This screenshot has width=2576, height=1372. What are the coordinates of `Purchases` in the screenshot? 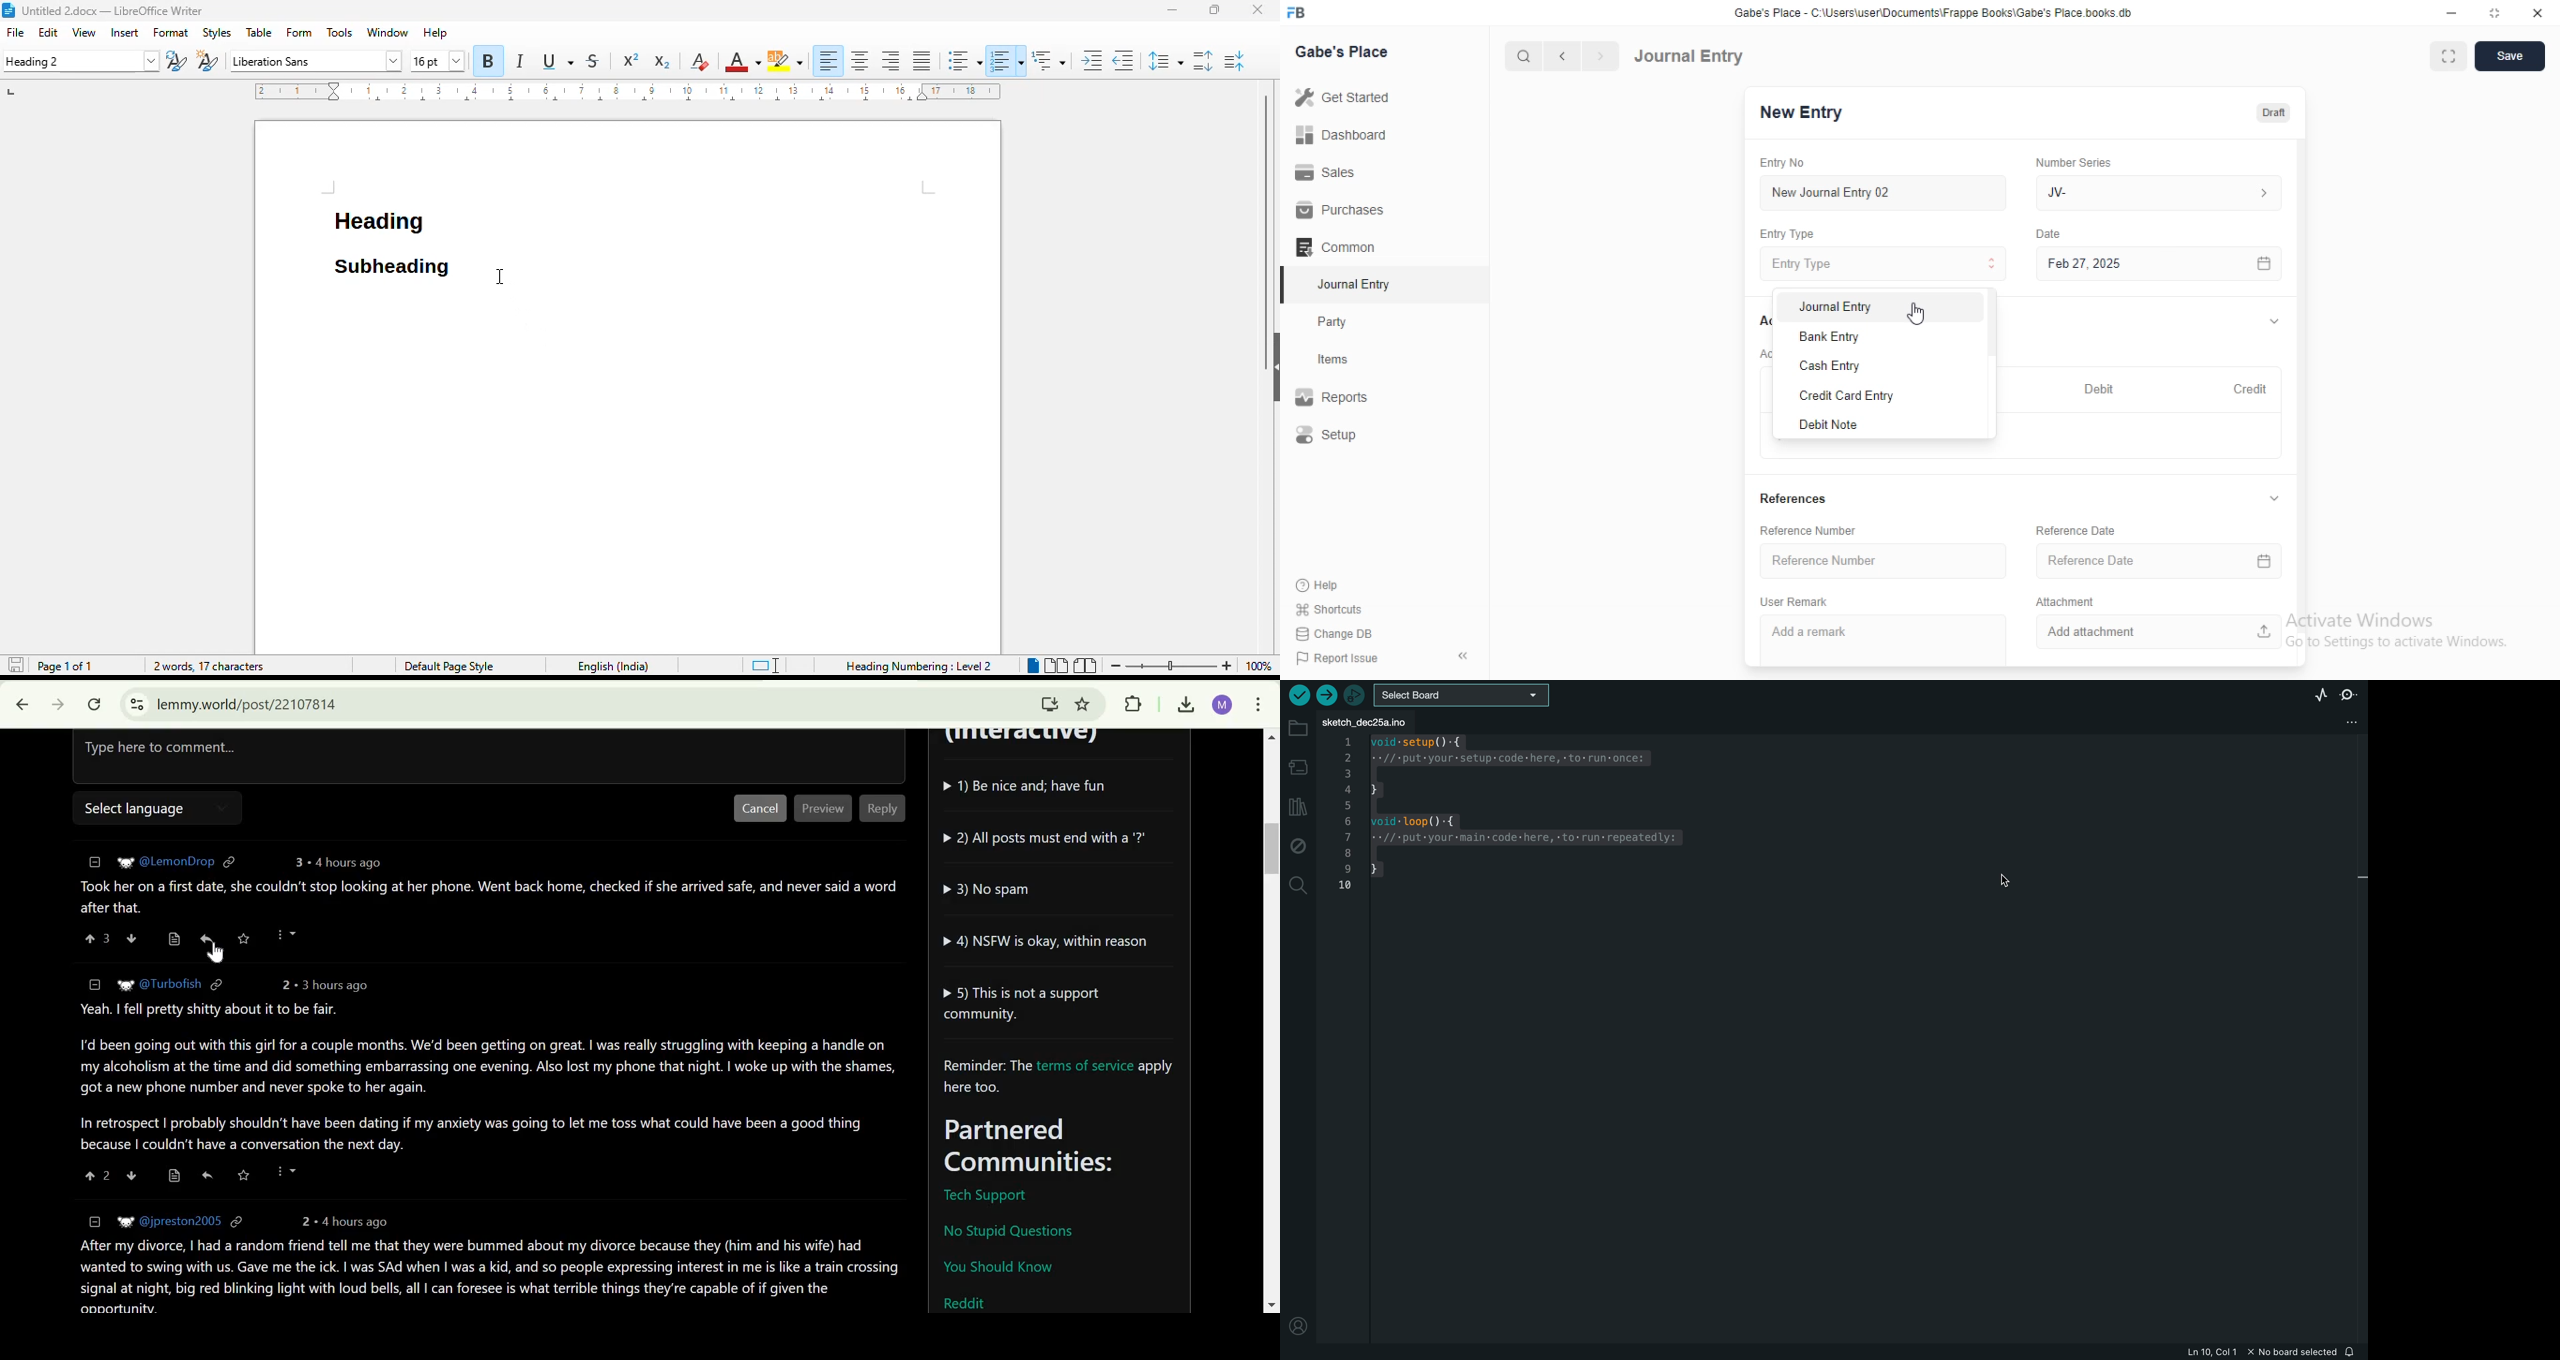 It's located at (1336, 208).